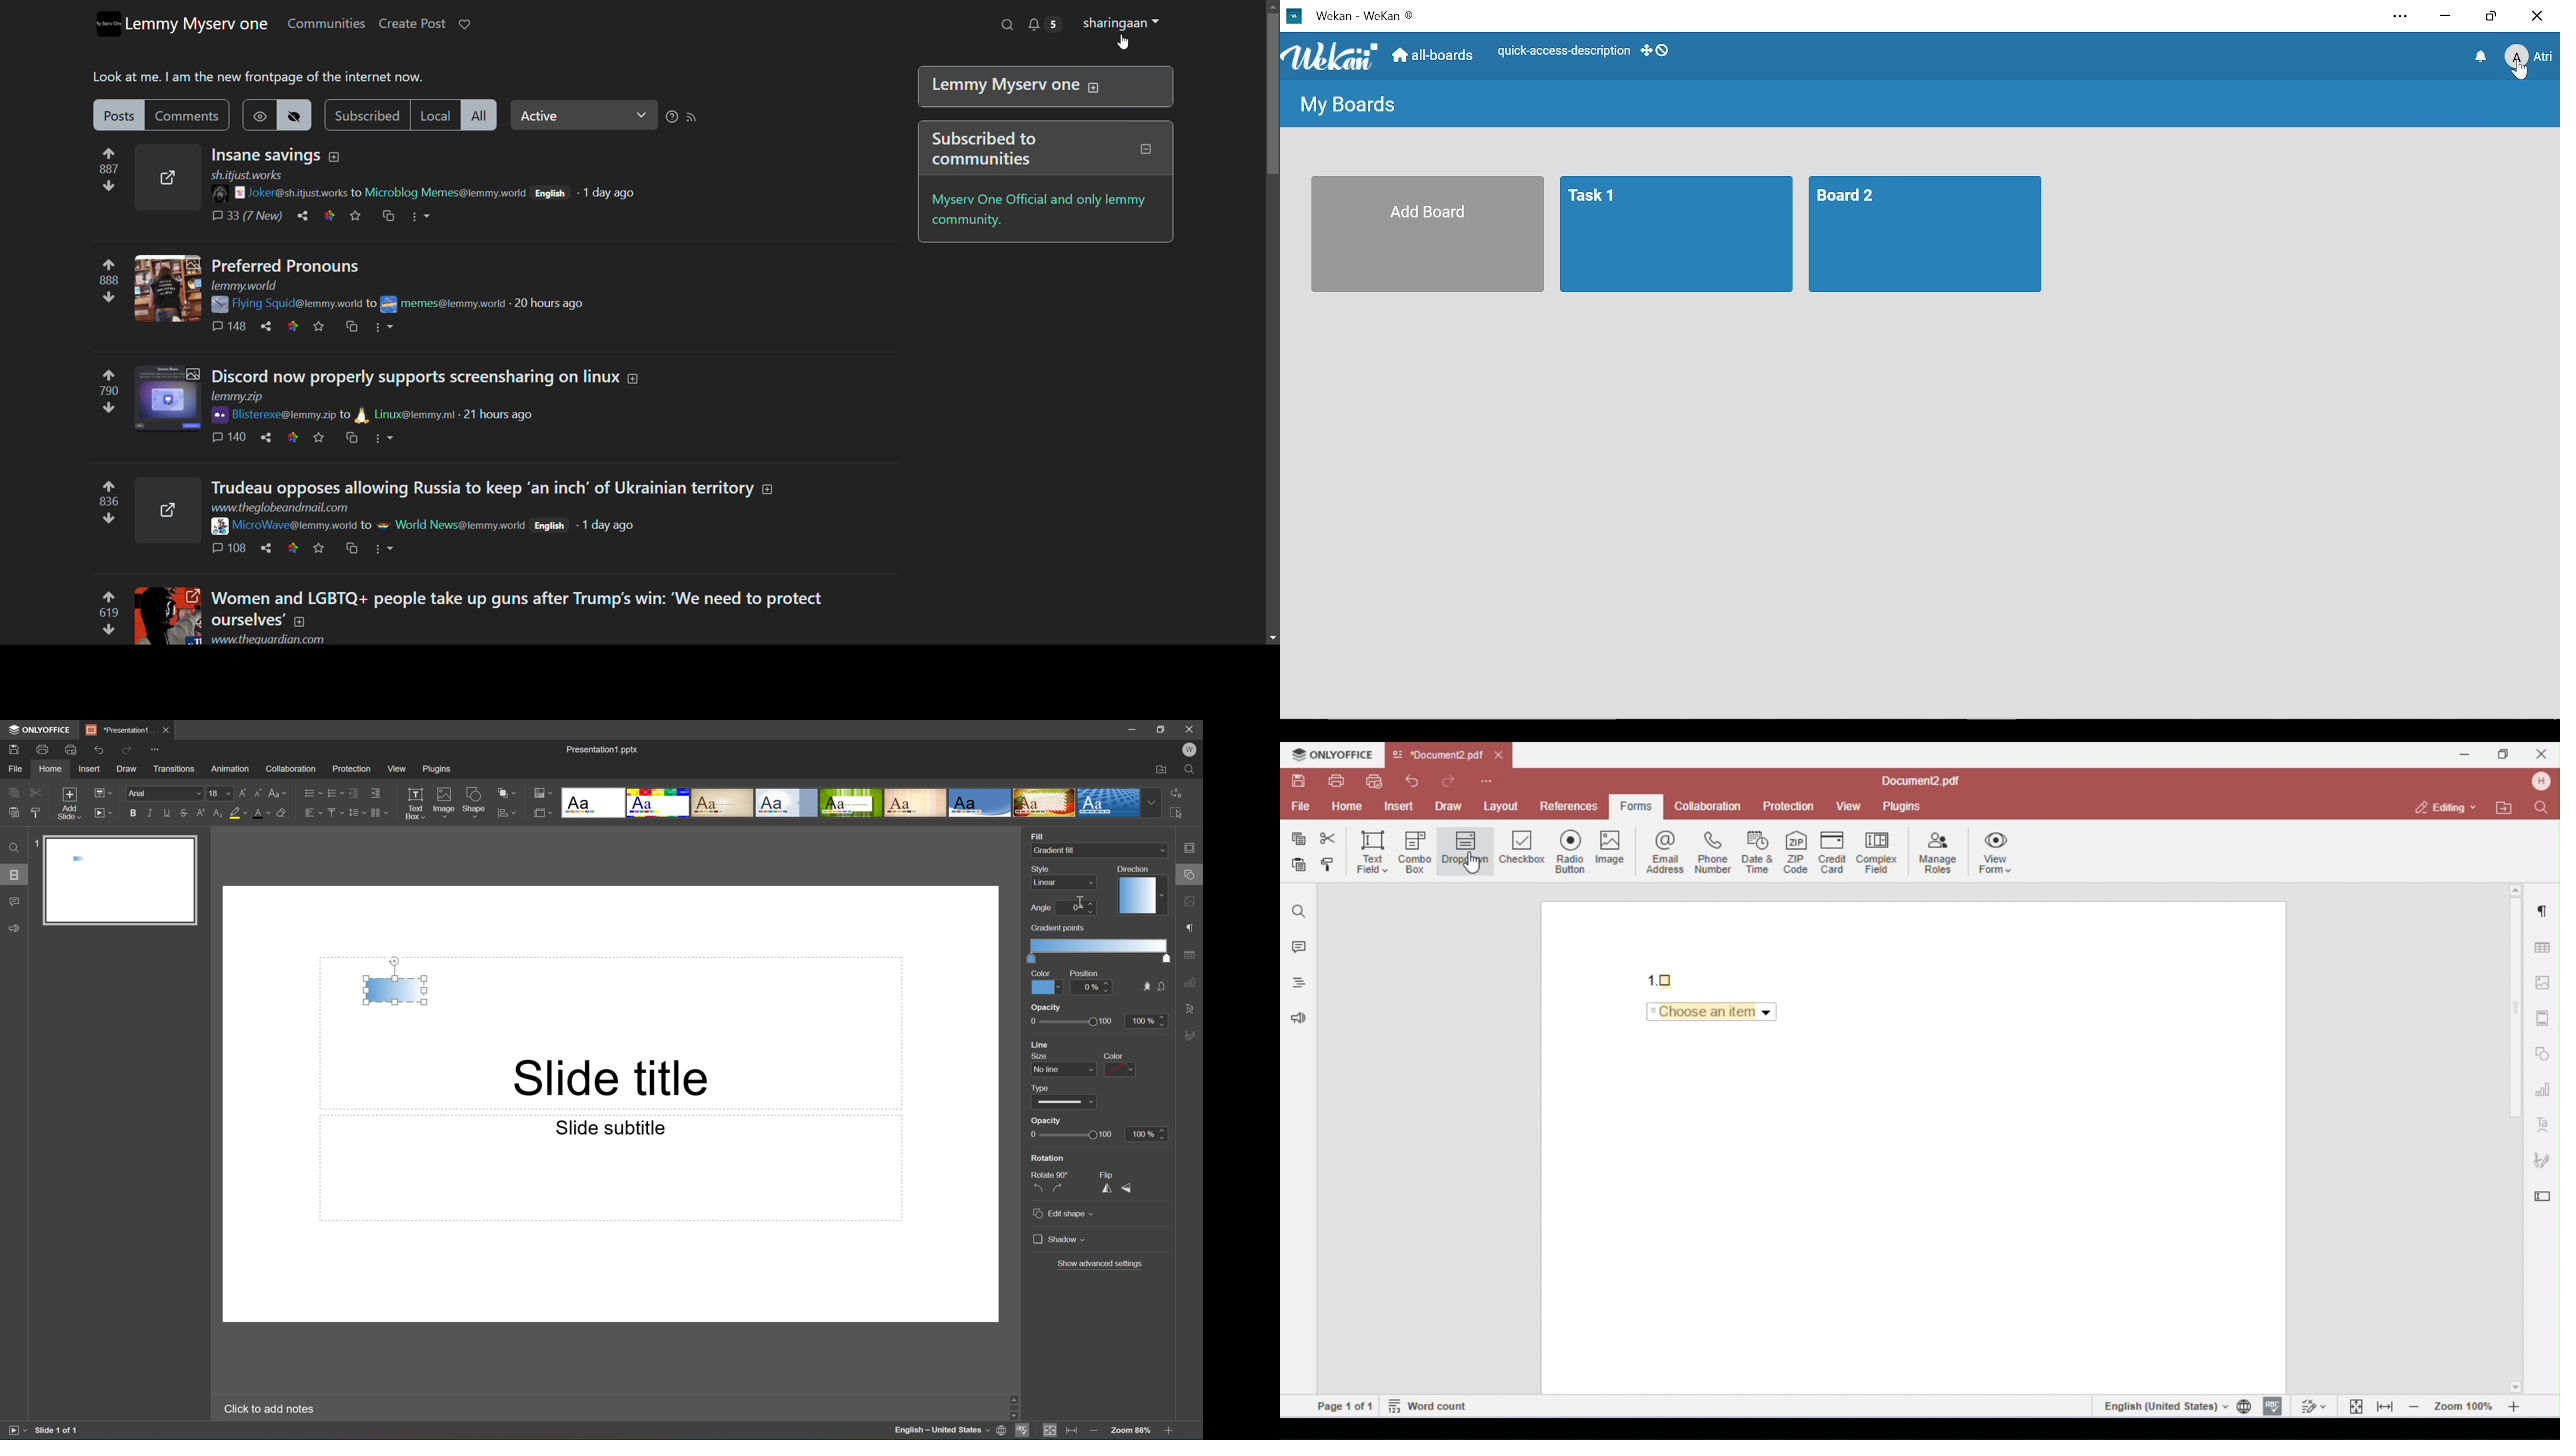  What do you see at coordinates (399, 416) in the screenshot?
I see `to Linux@lemmy.ml` at bounding box center [399, 416].